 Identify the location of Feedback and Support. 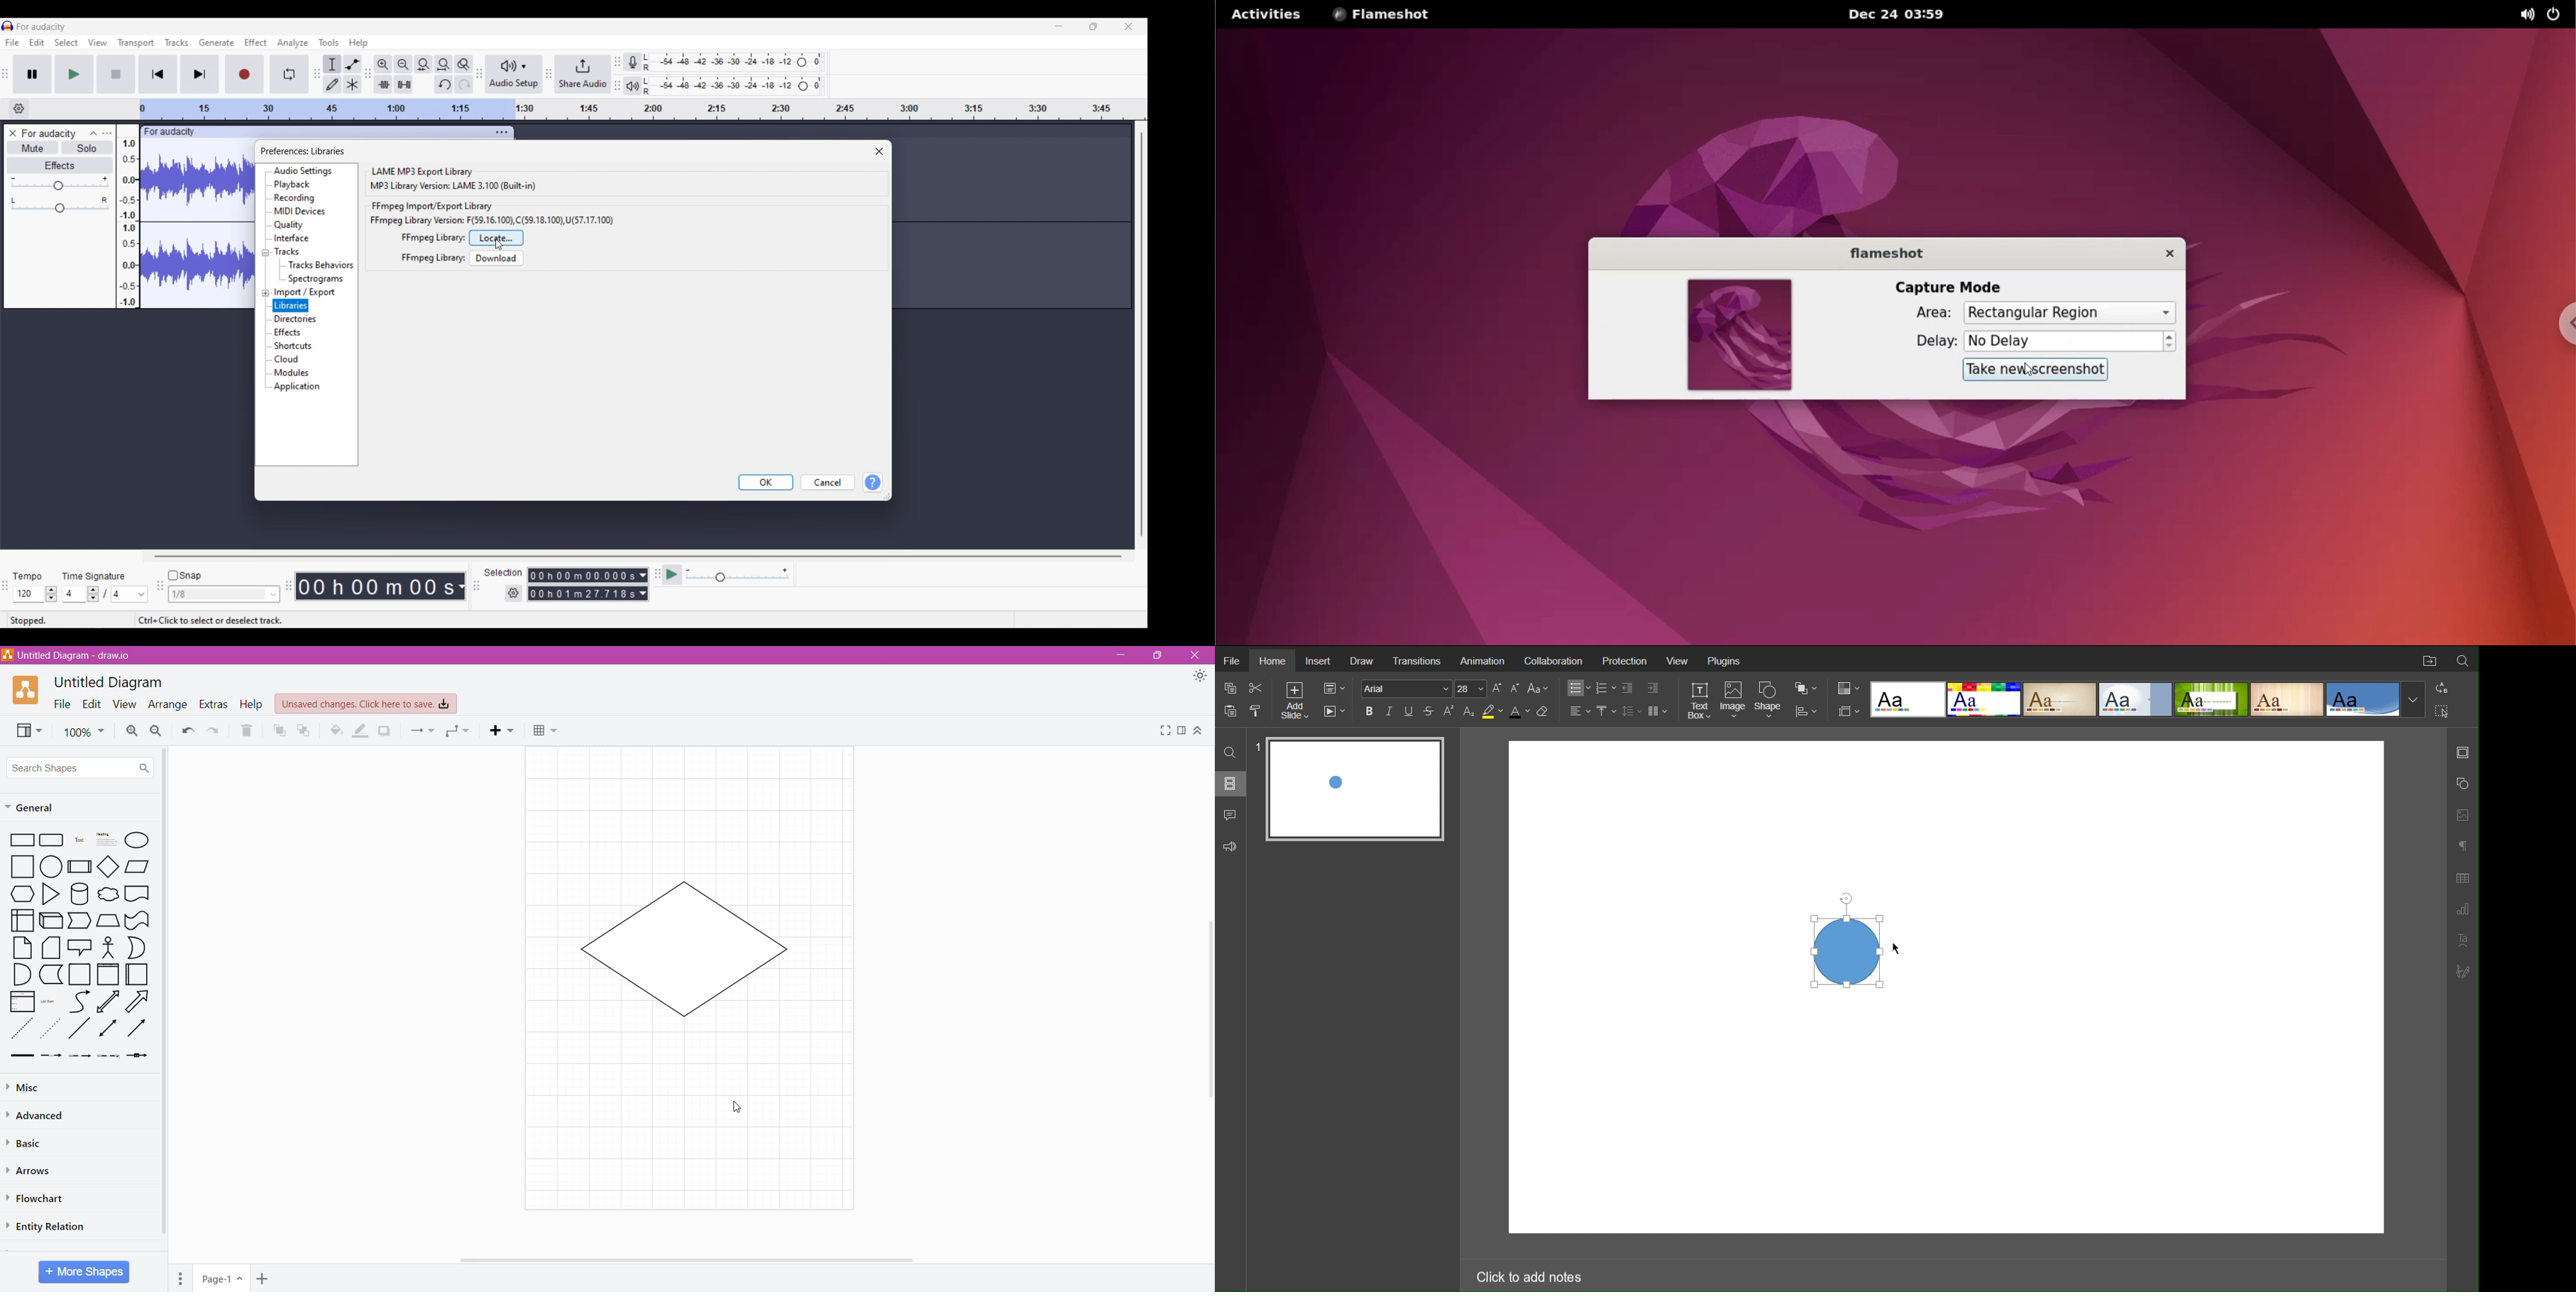
(1230, 847).